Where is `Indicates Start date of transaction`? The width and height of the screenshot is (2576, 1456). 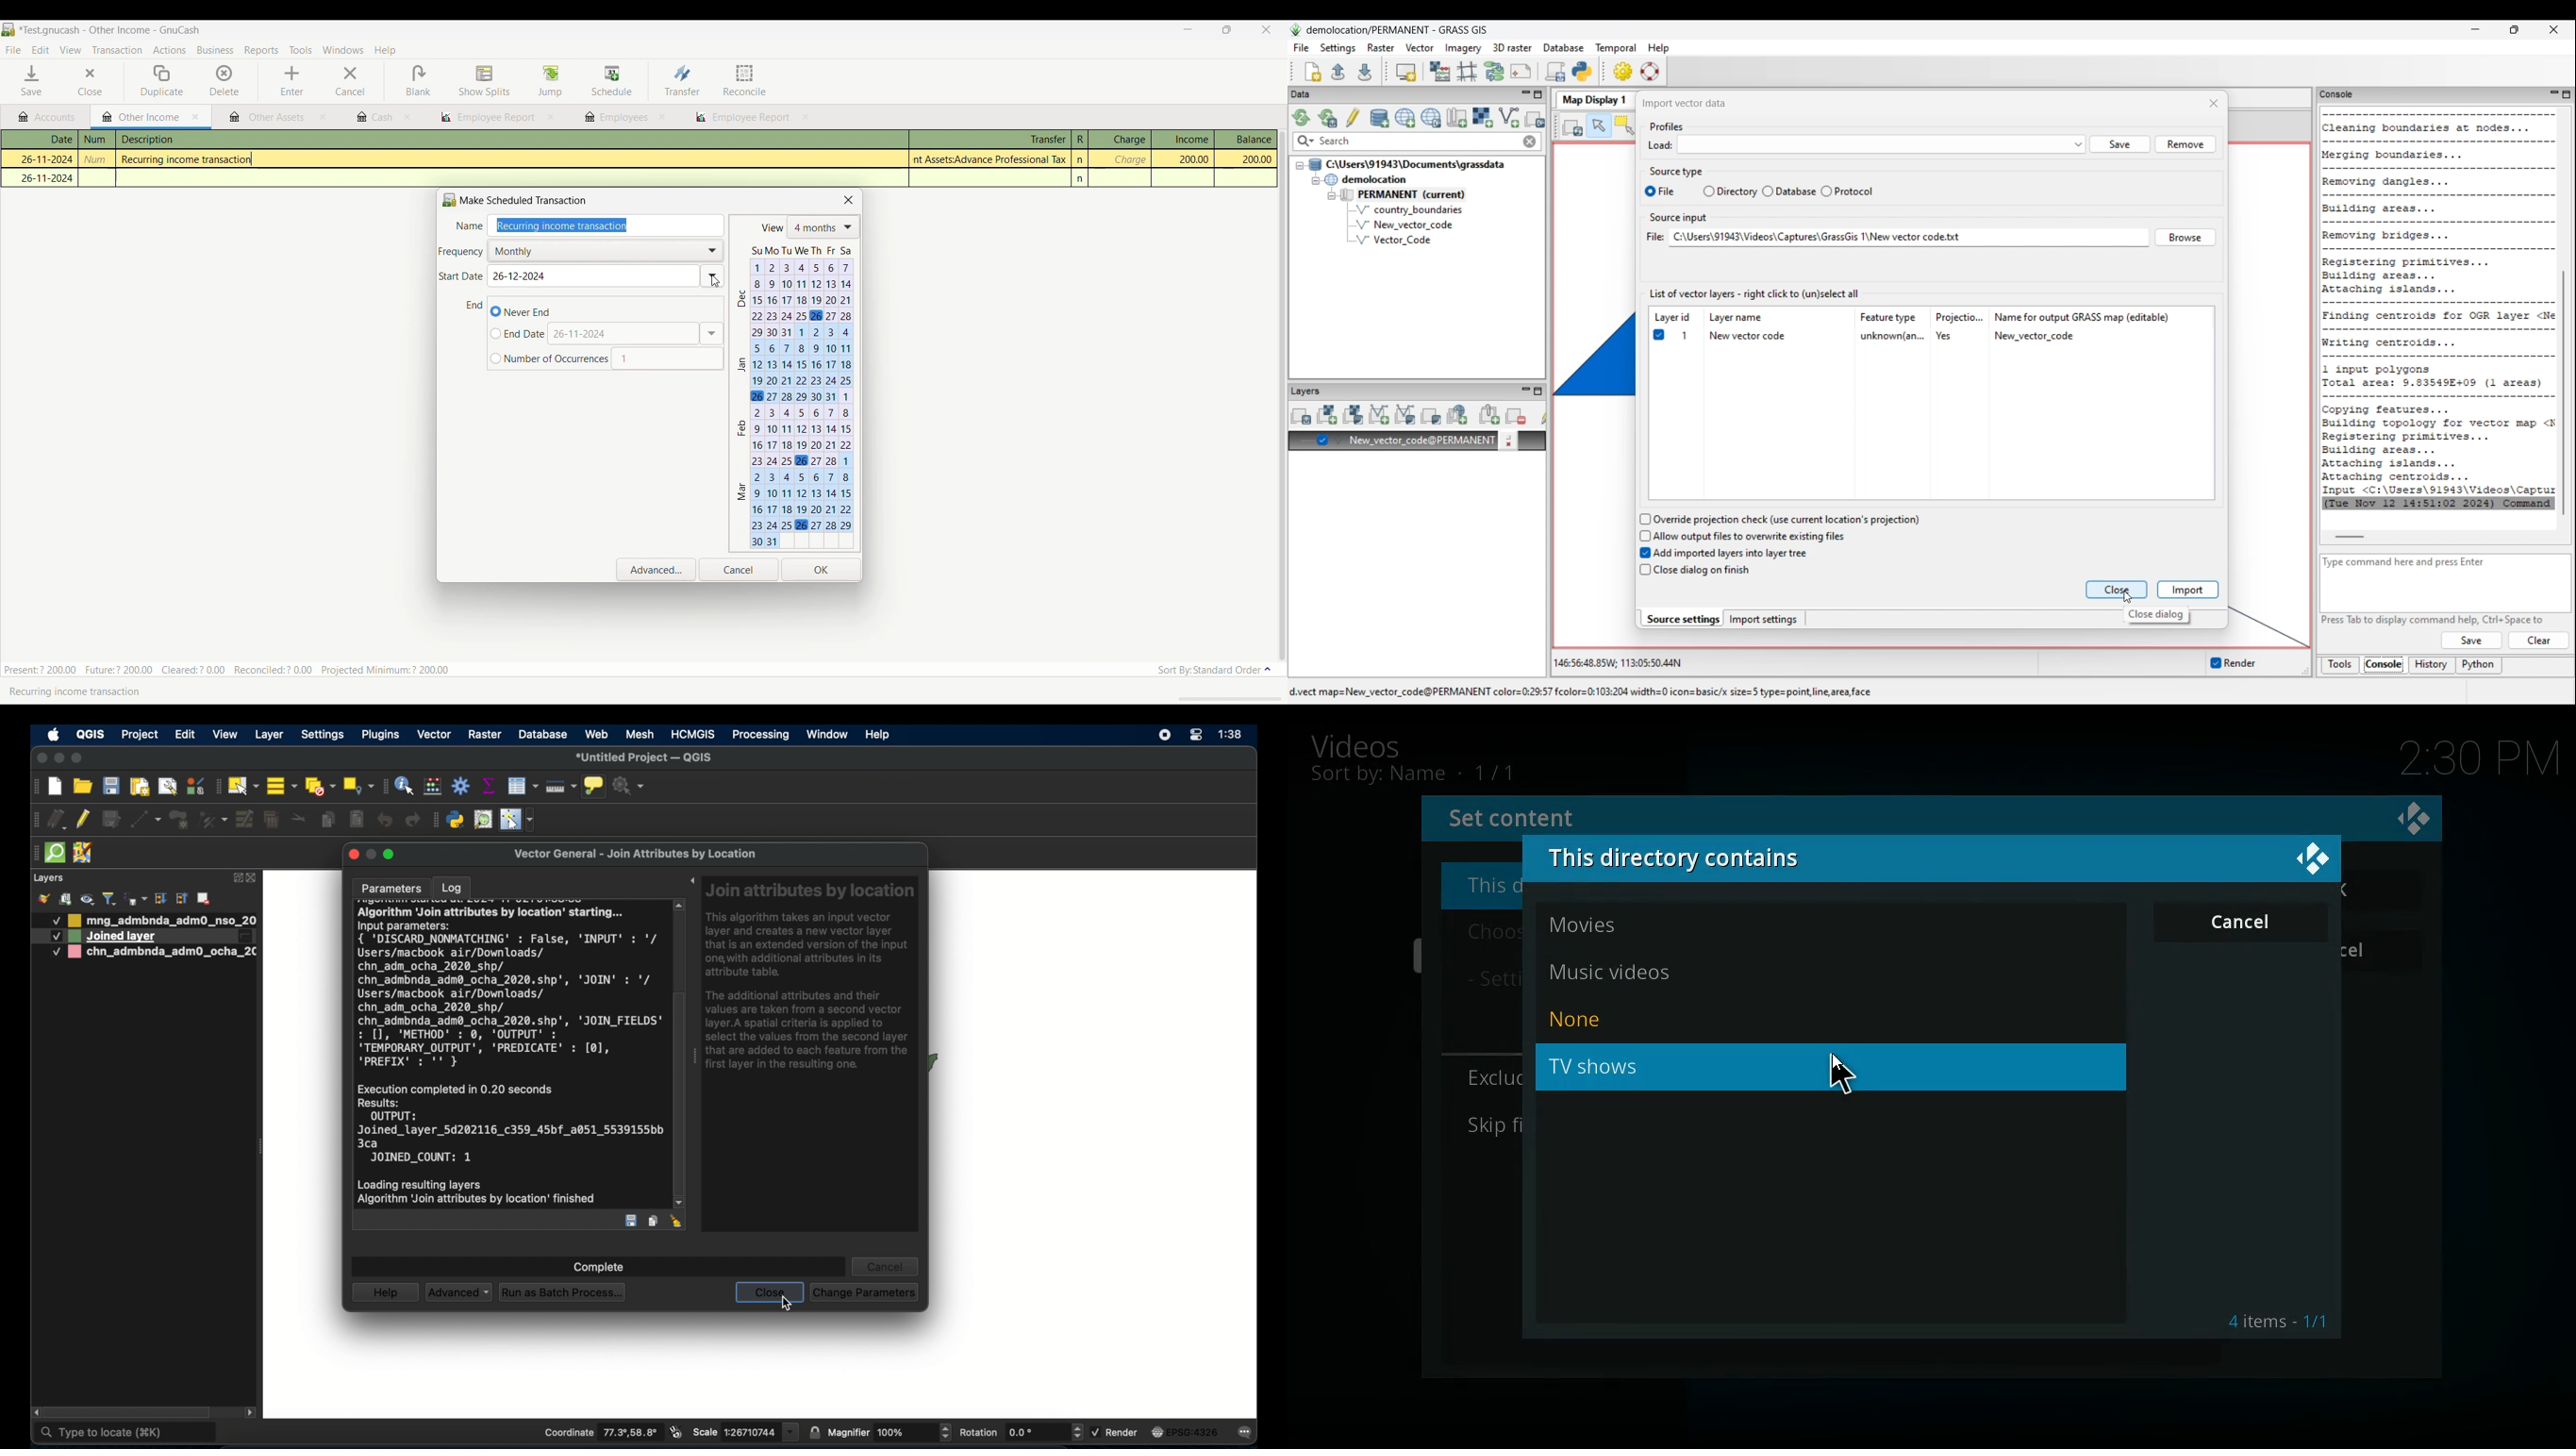
Indicates Start date of transaction is located at coordinates (461, 276).